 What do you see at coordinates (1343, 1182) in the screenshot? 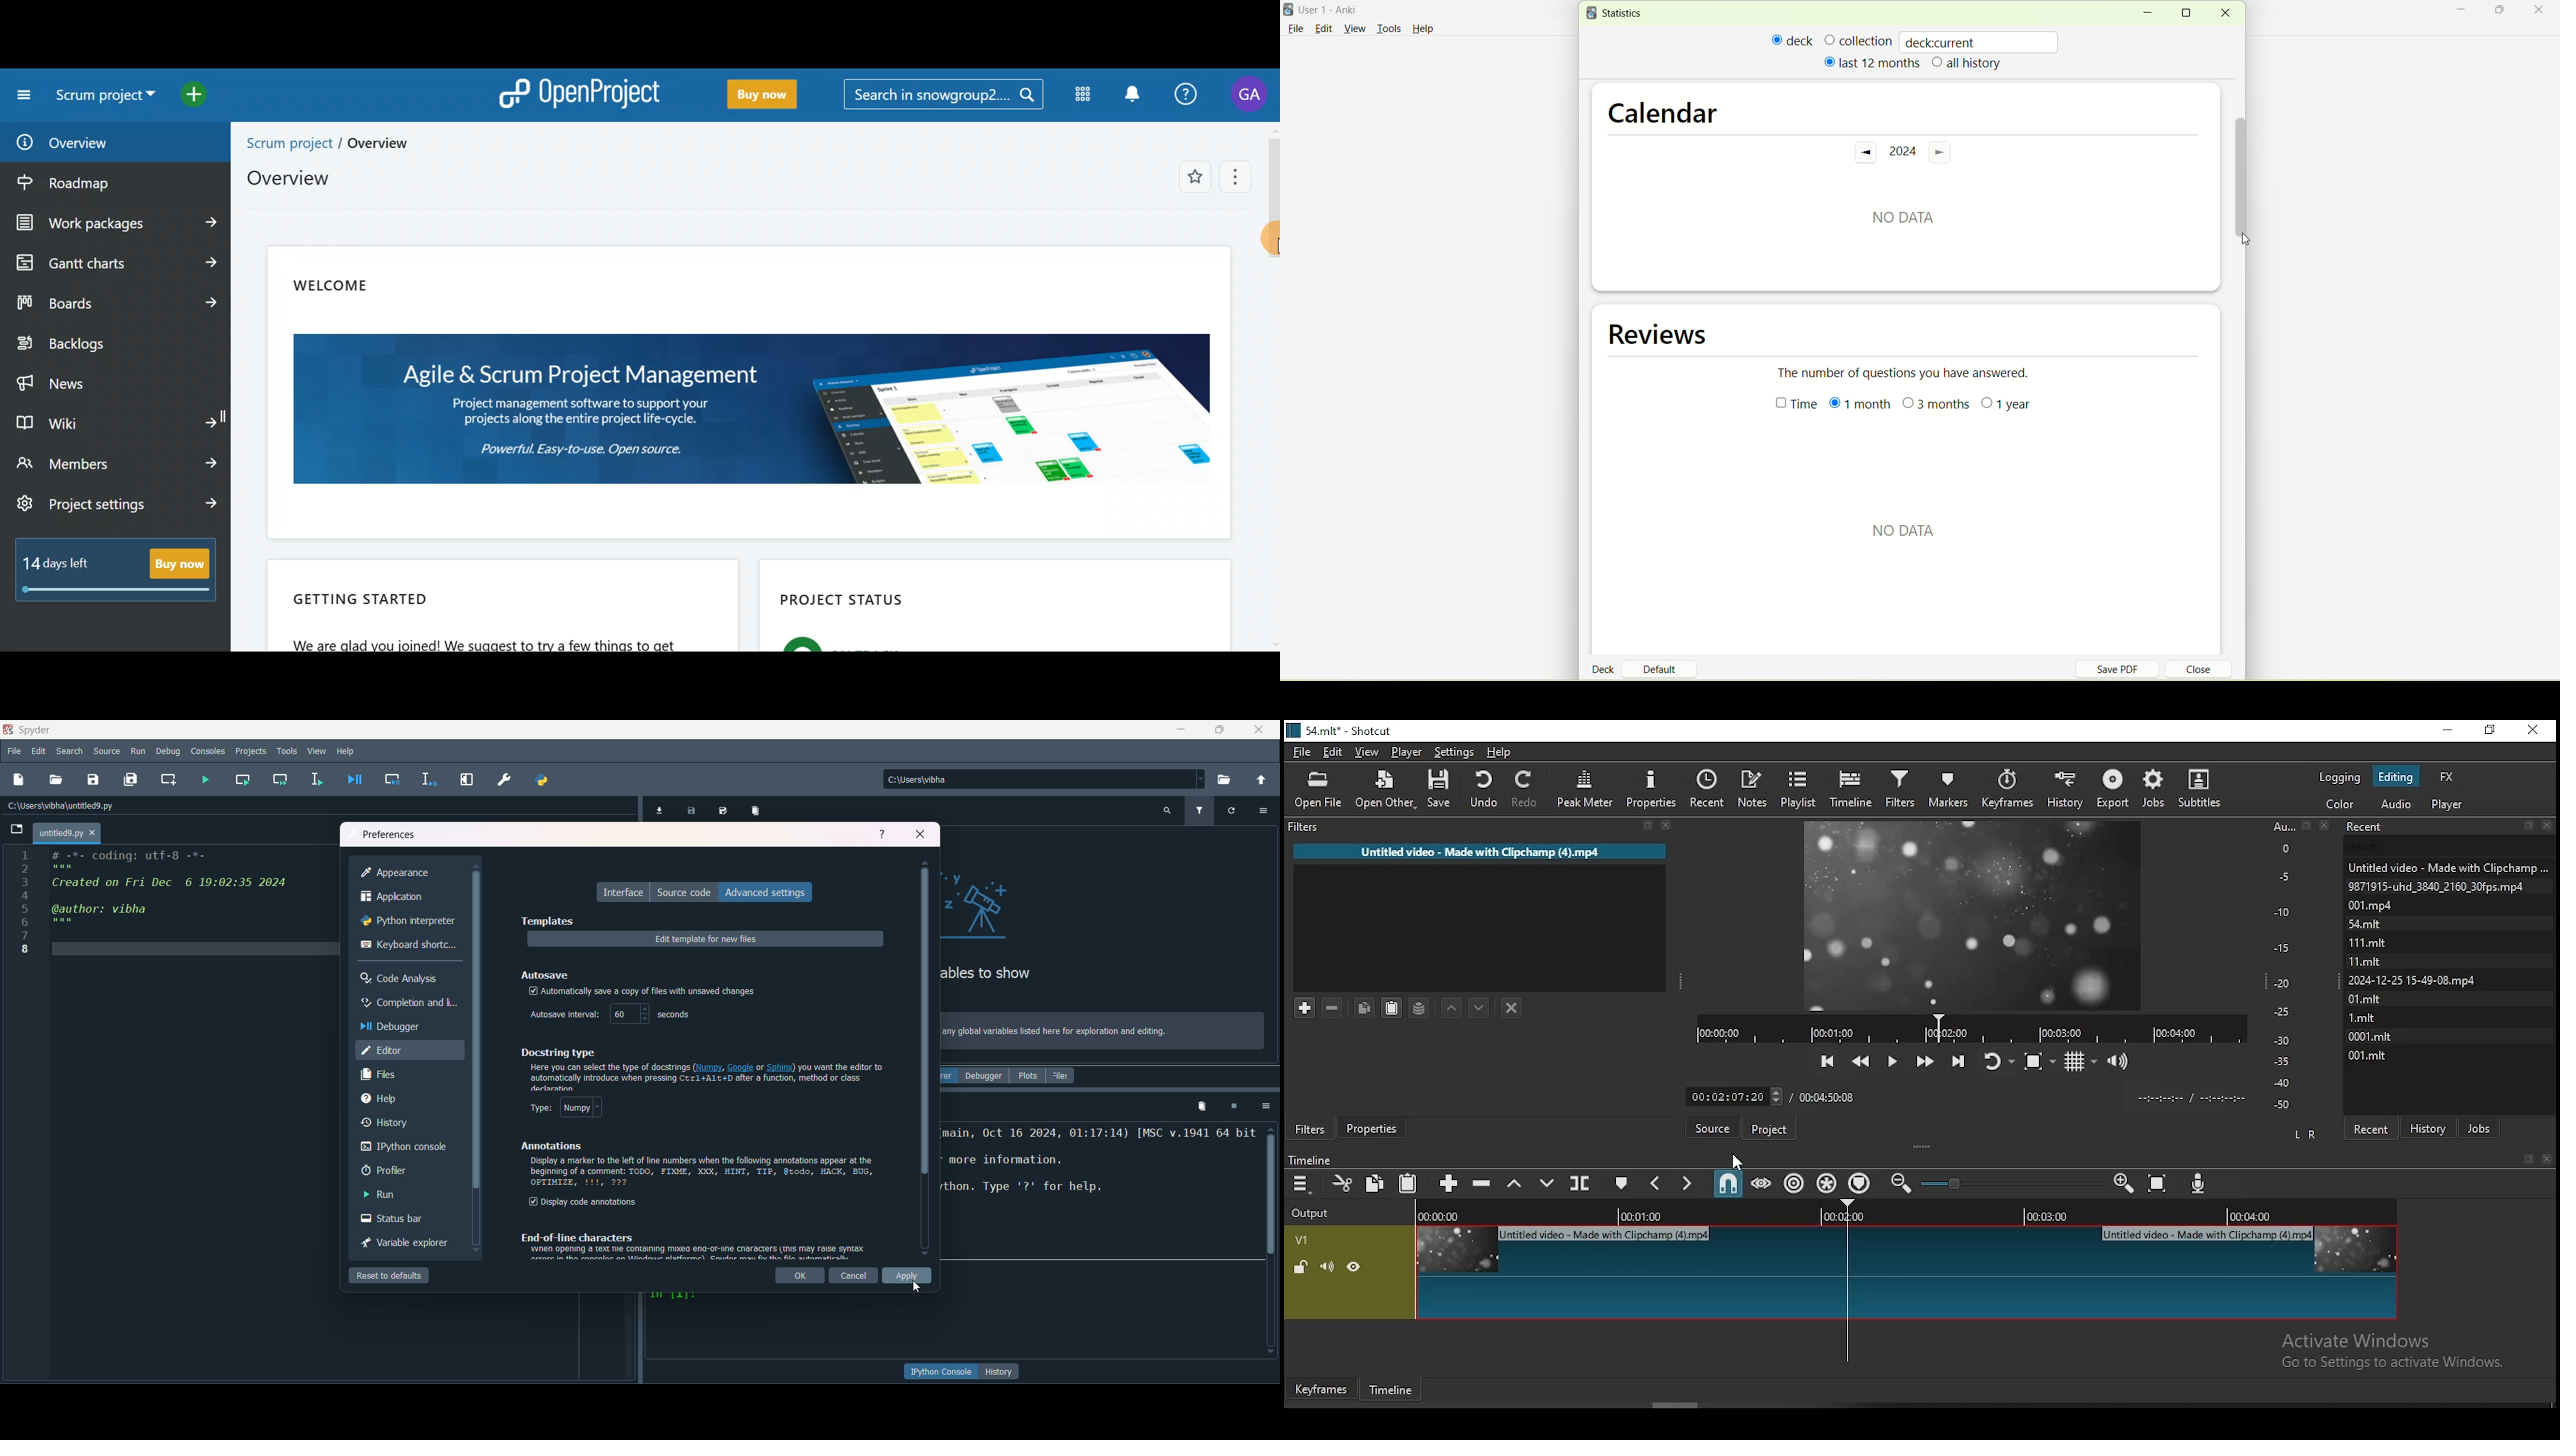
I see `cut` at bounding box center [1343, 1182].